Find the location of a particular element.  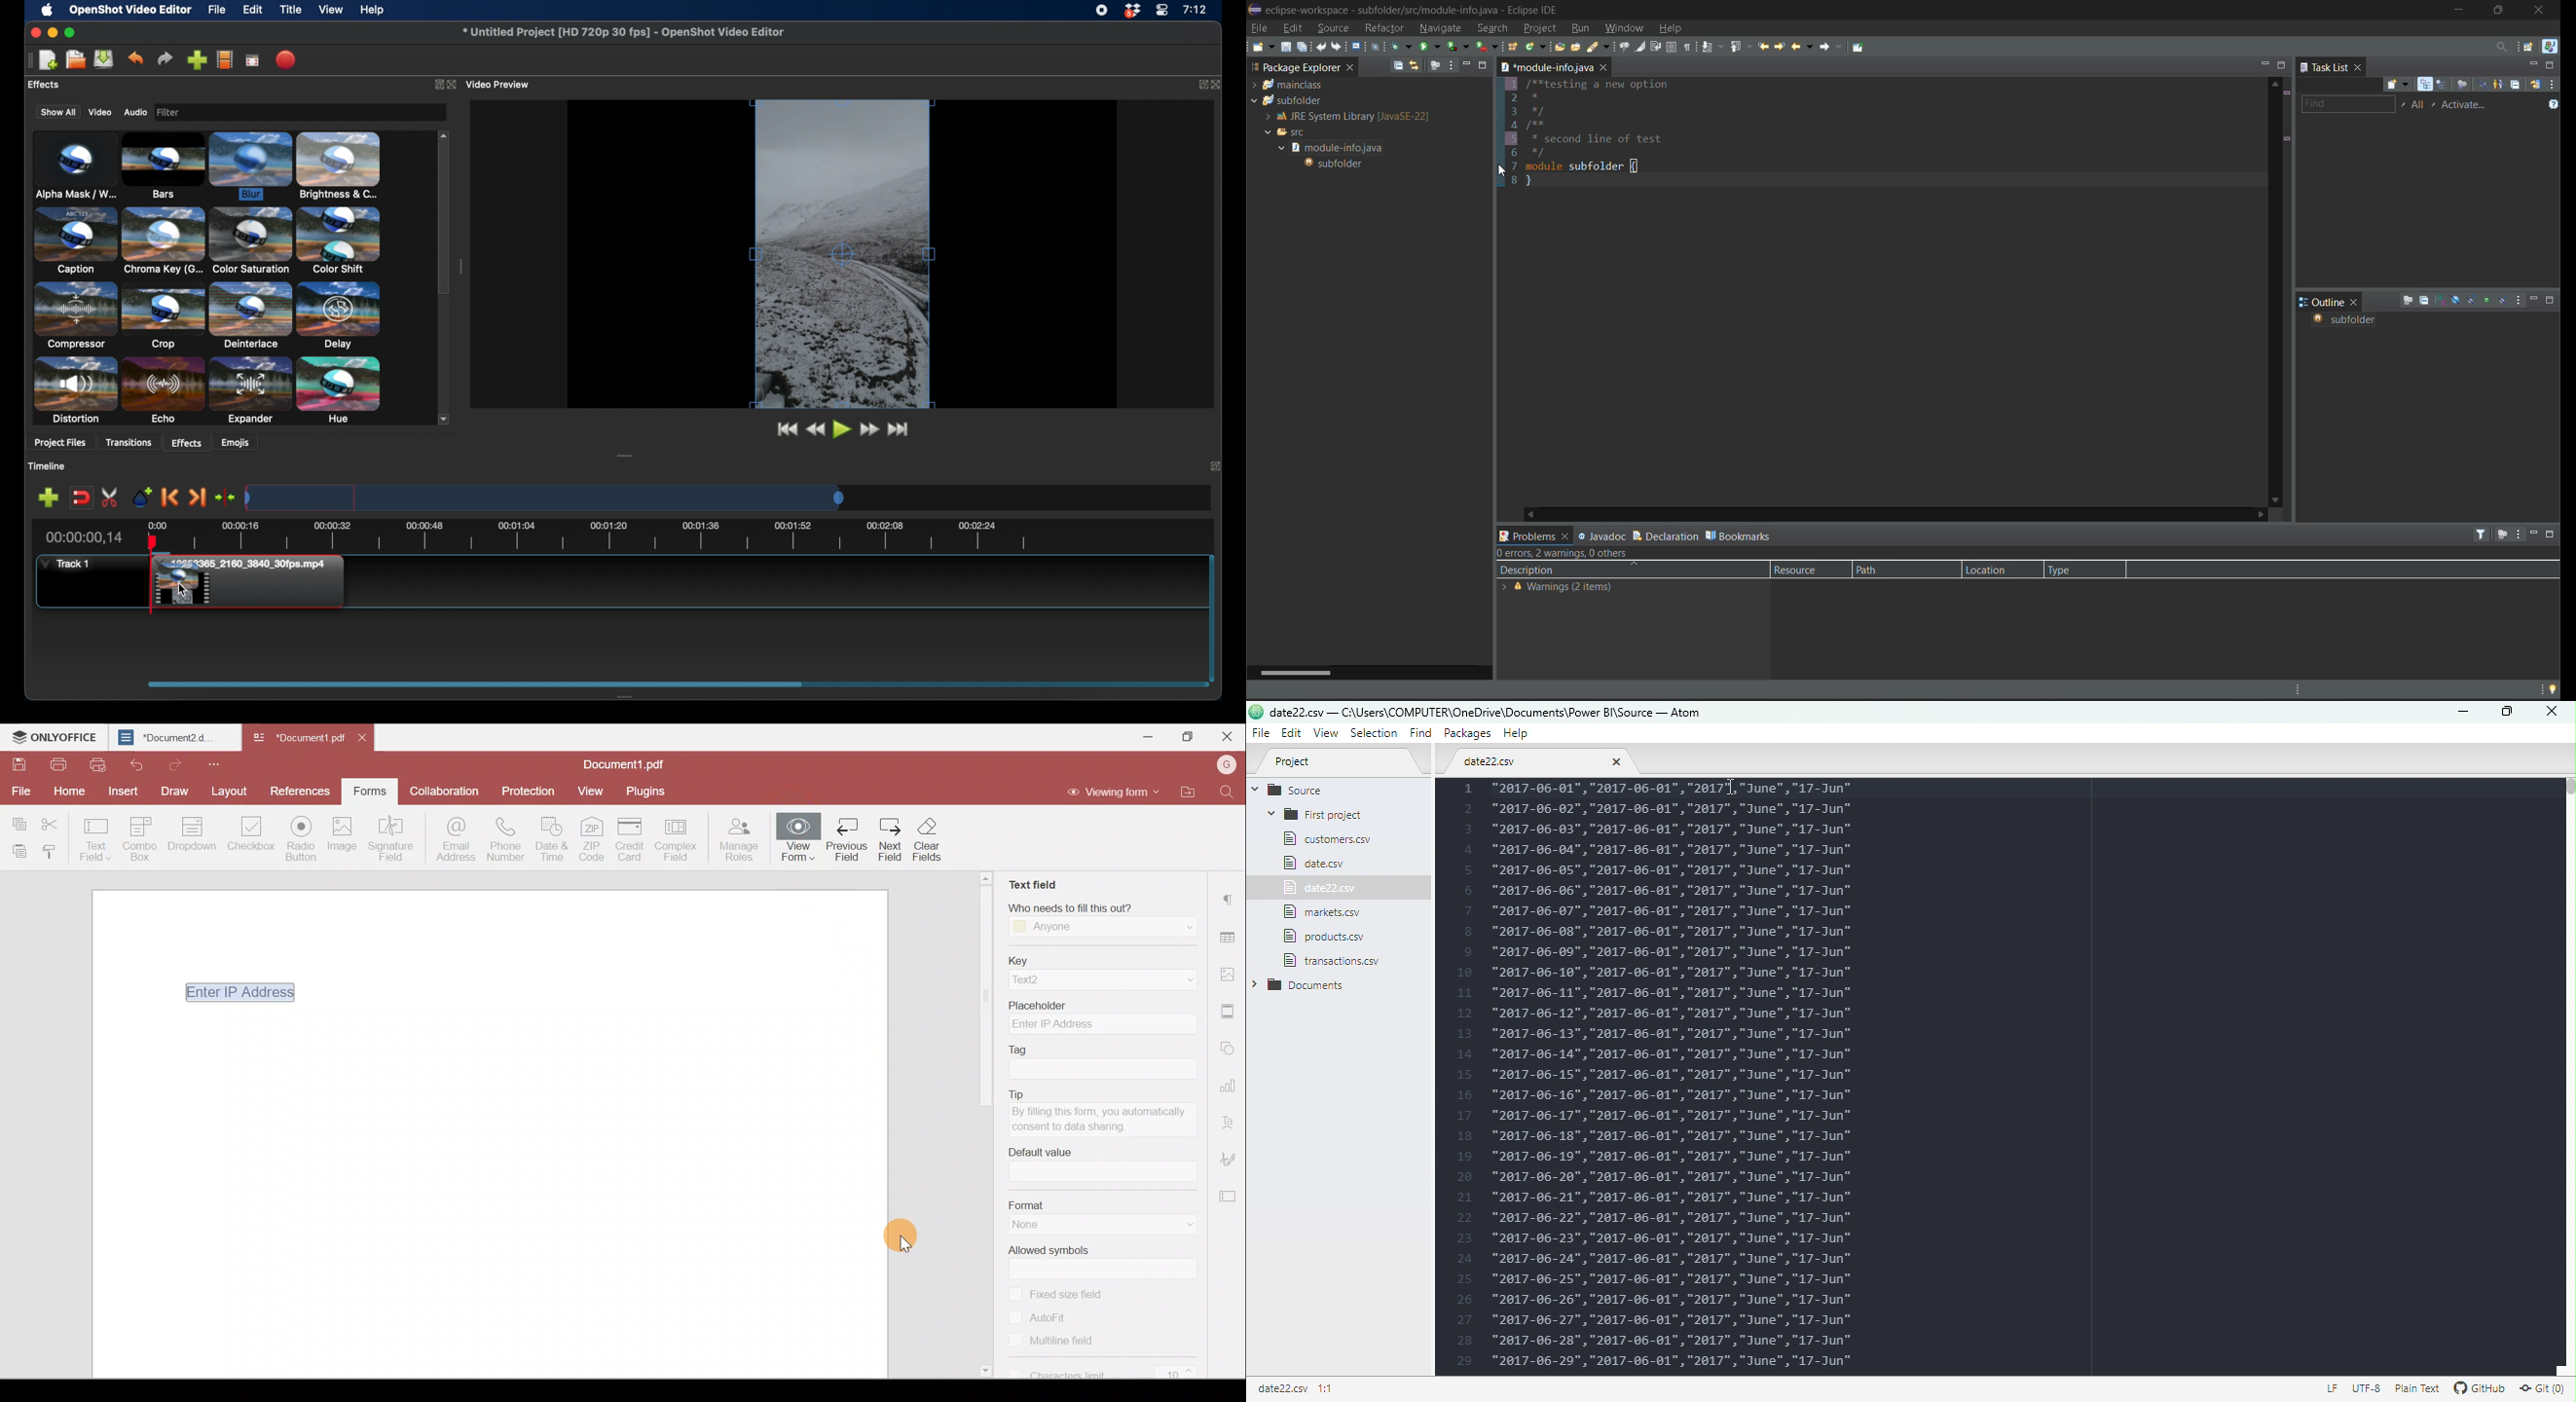

Format is located at coordinates (1091, 1204).